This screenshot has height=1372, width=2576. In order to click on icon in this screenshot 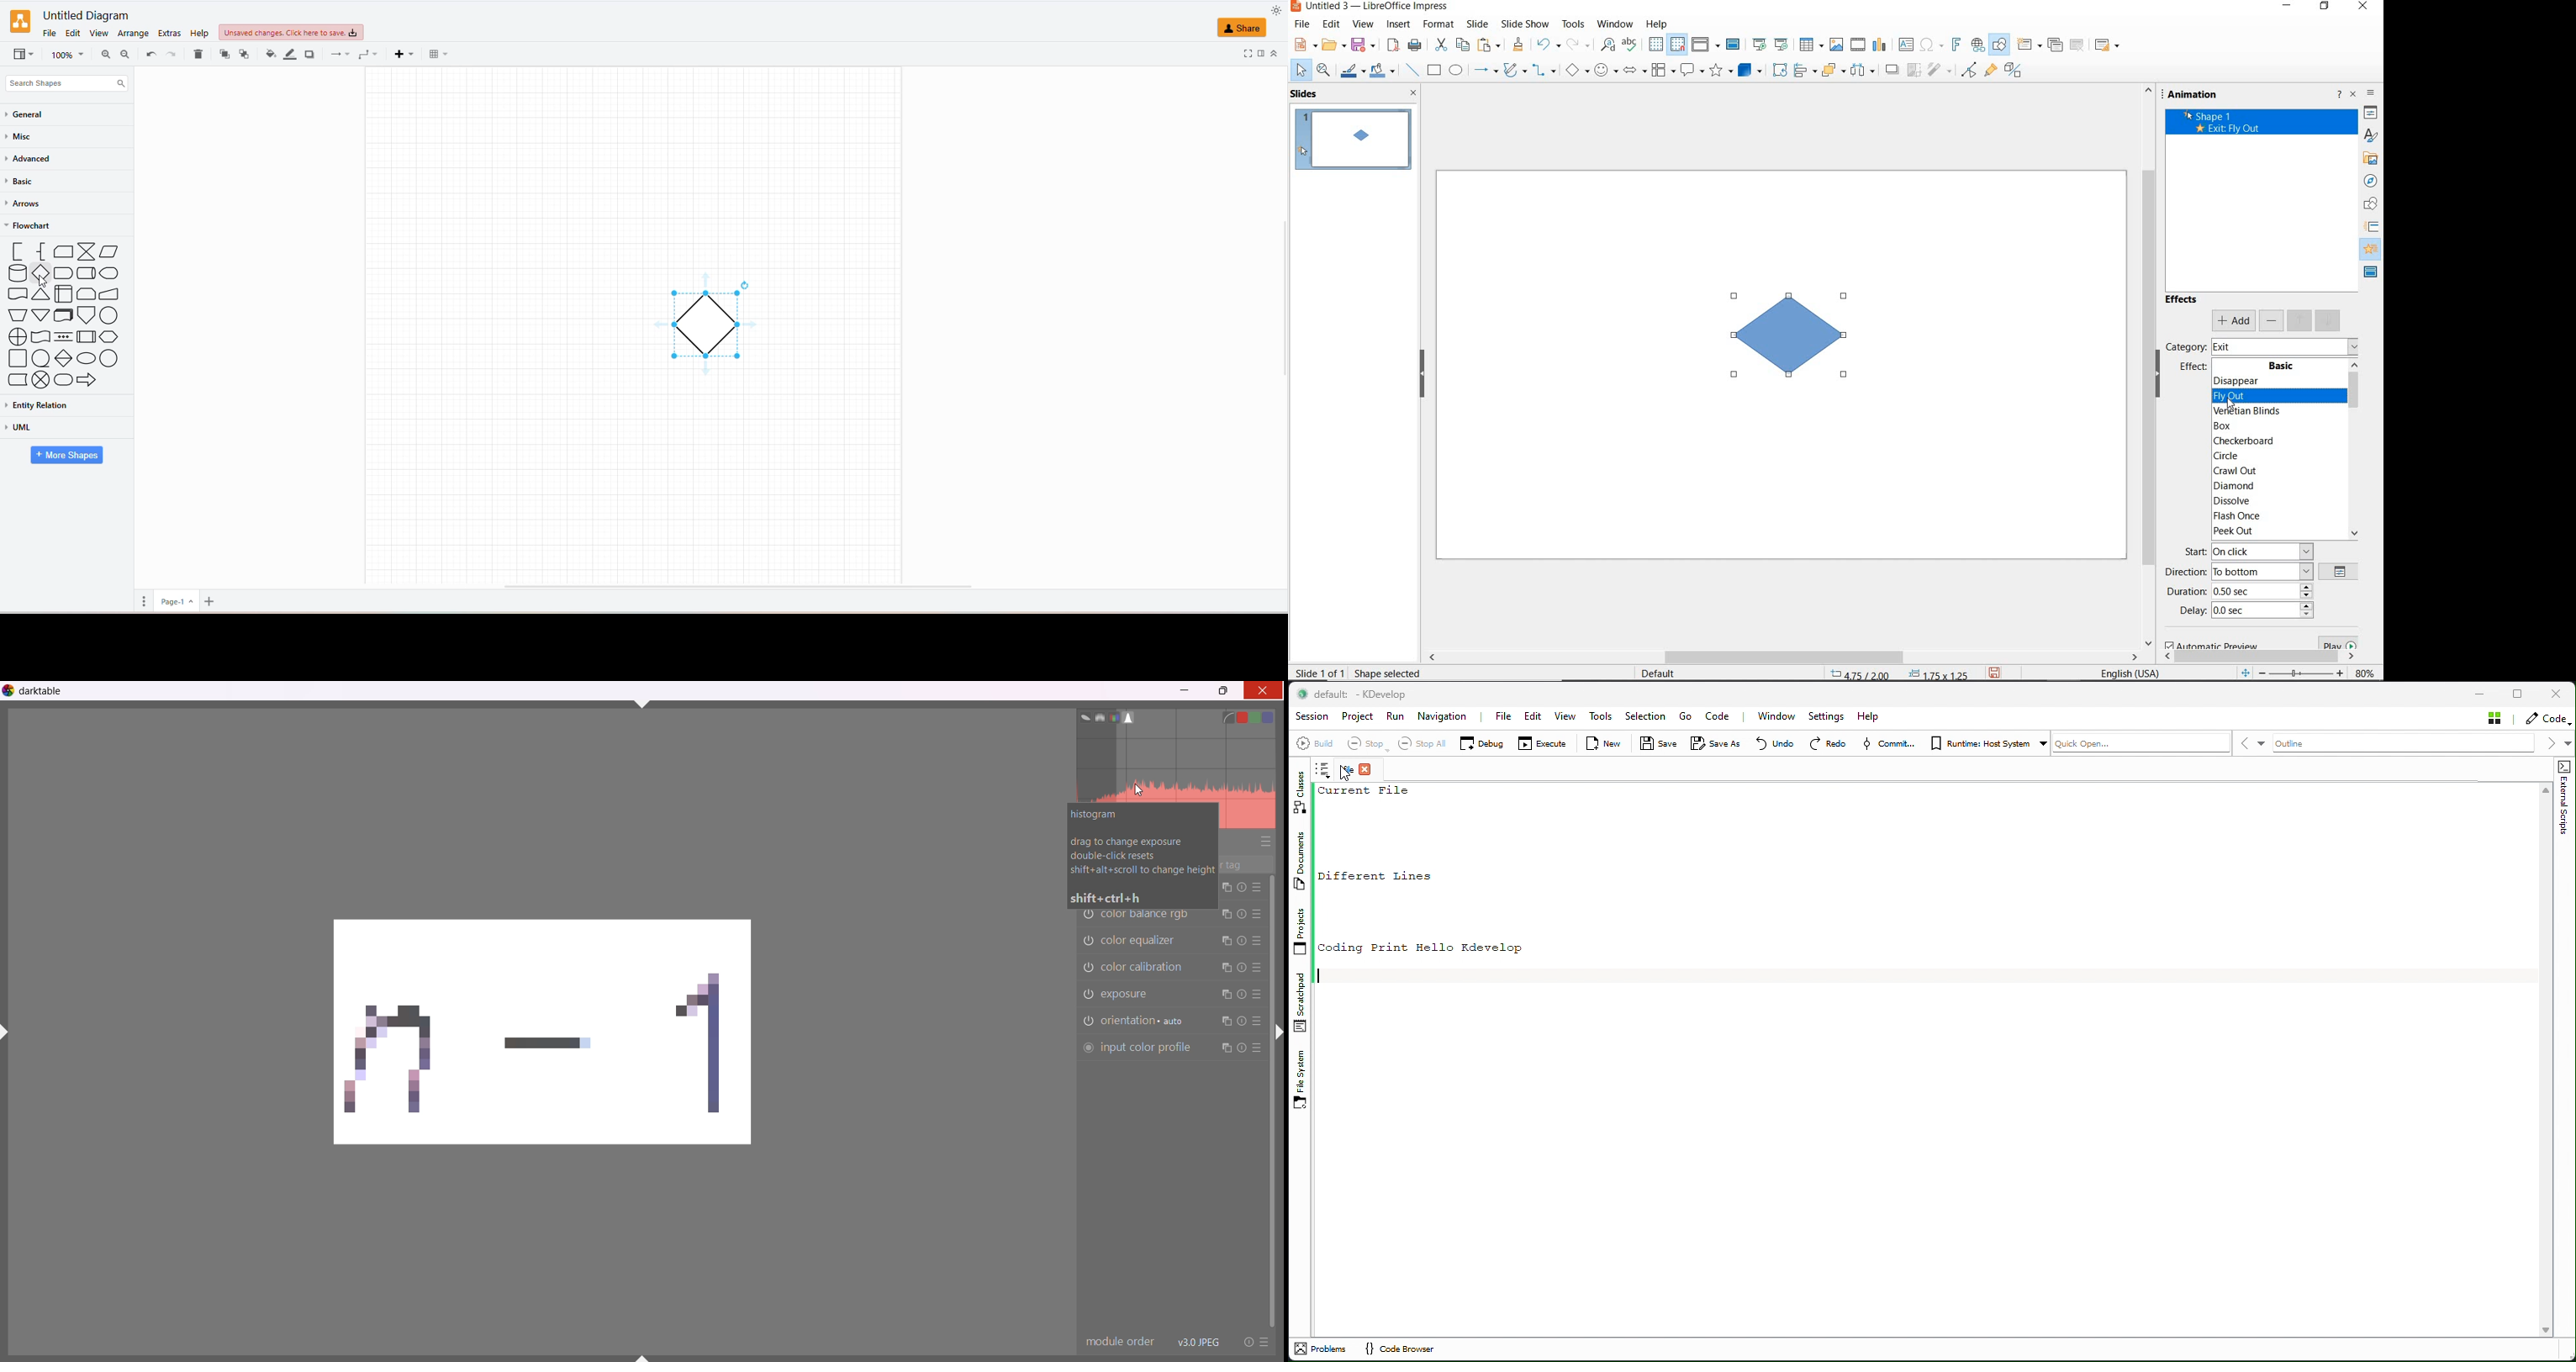, I will do `click(2371, 227)`.